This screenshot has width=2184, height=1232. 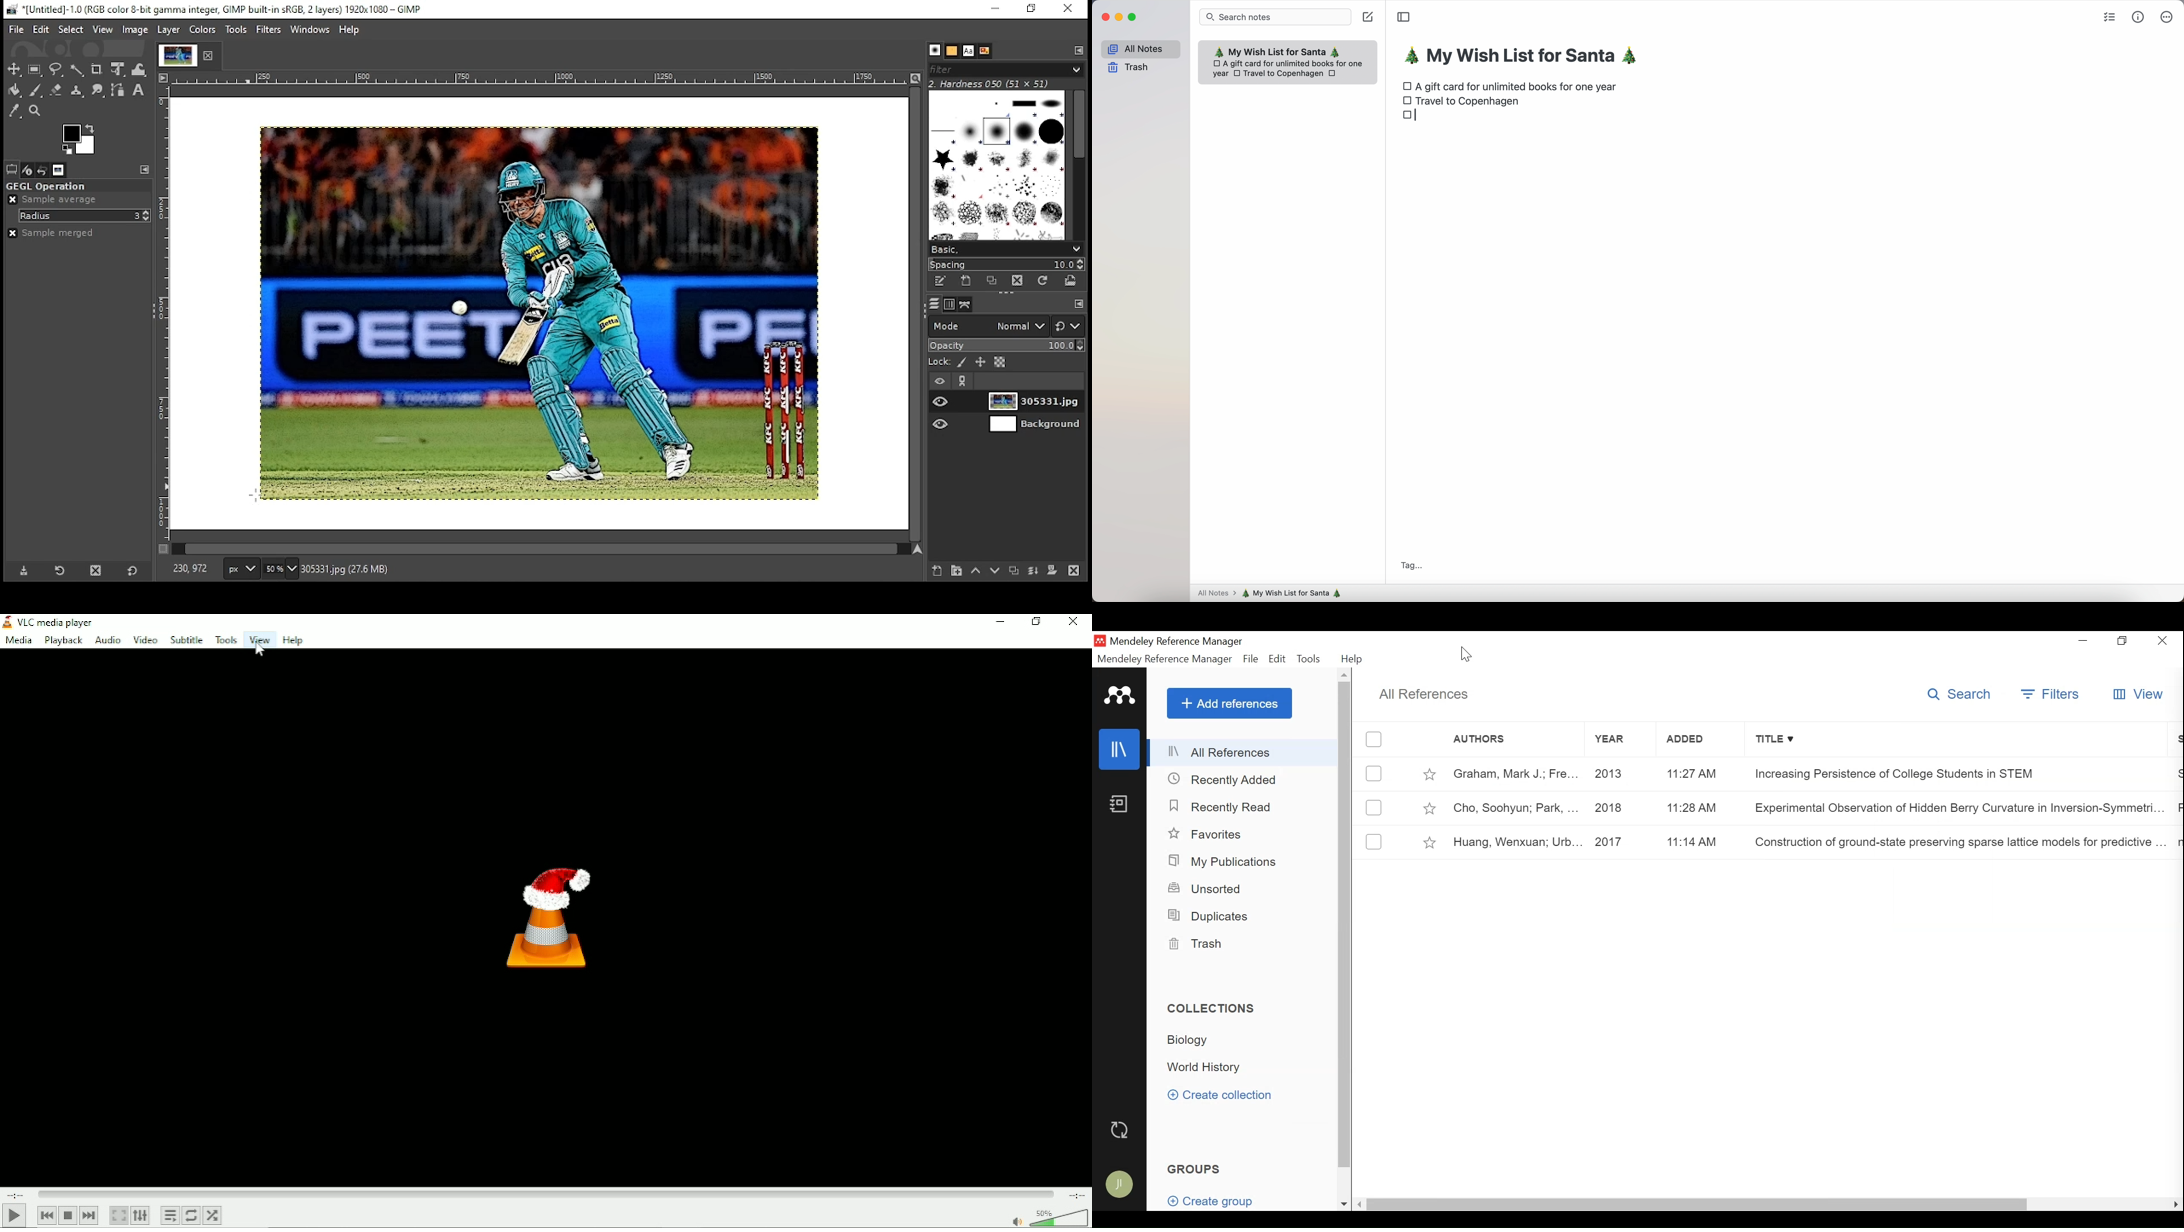 I want to click on help, so click(x=351, y=30).